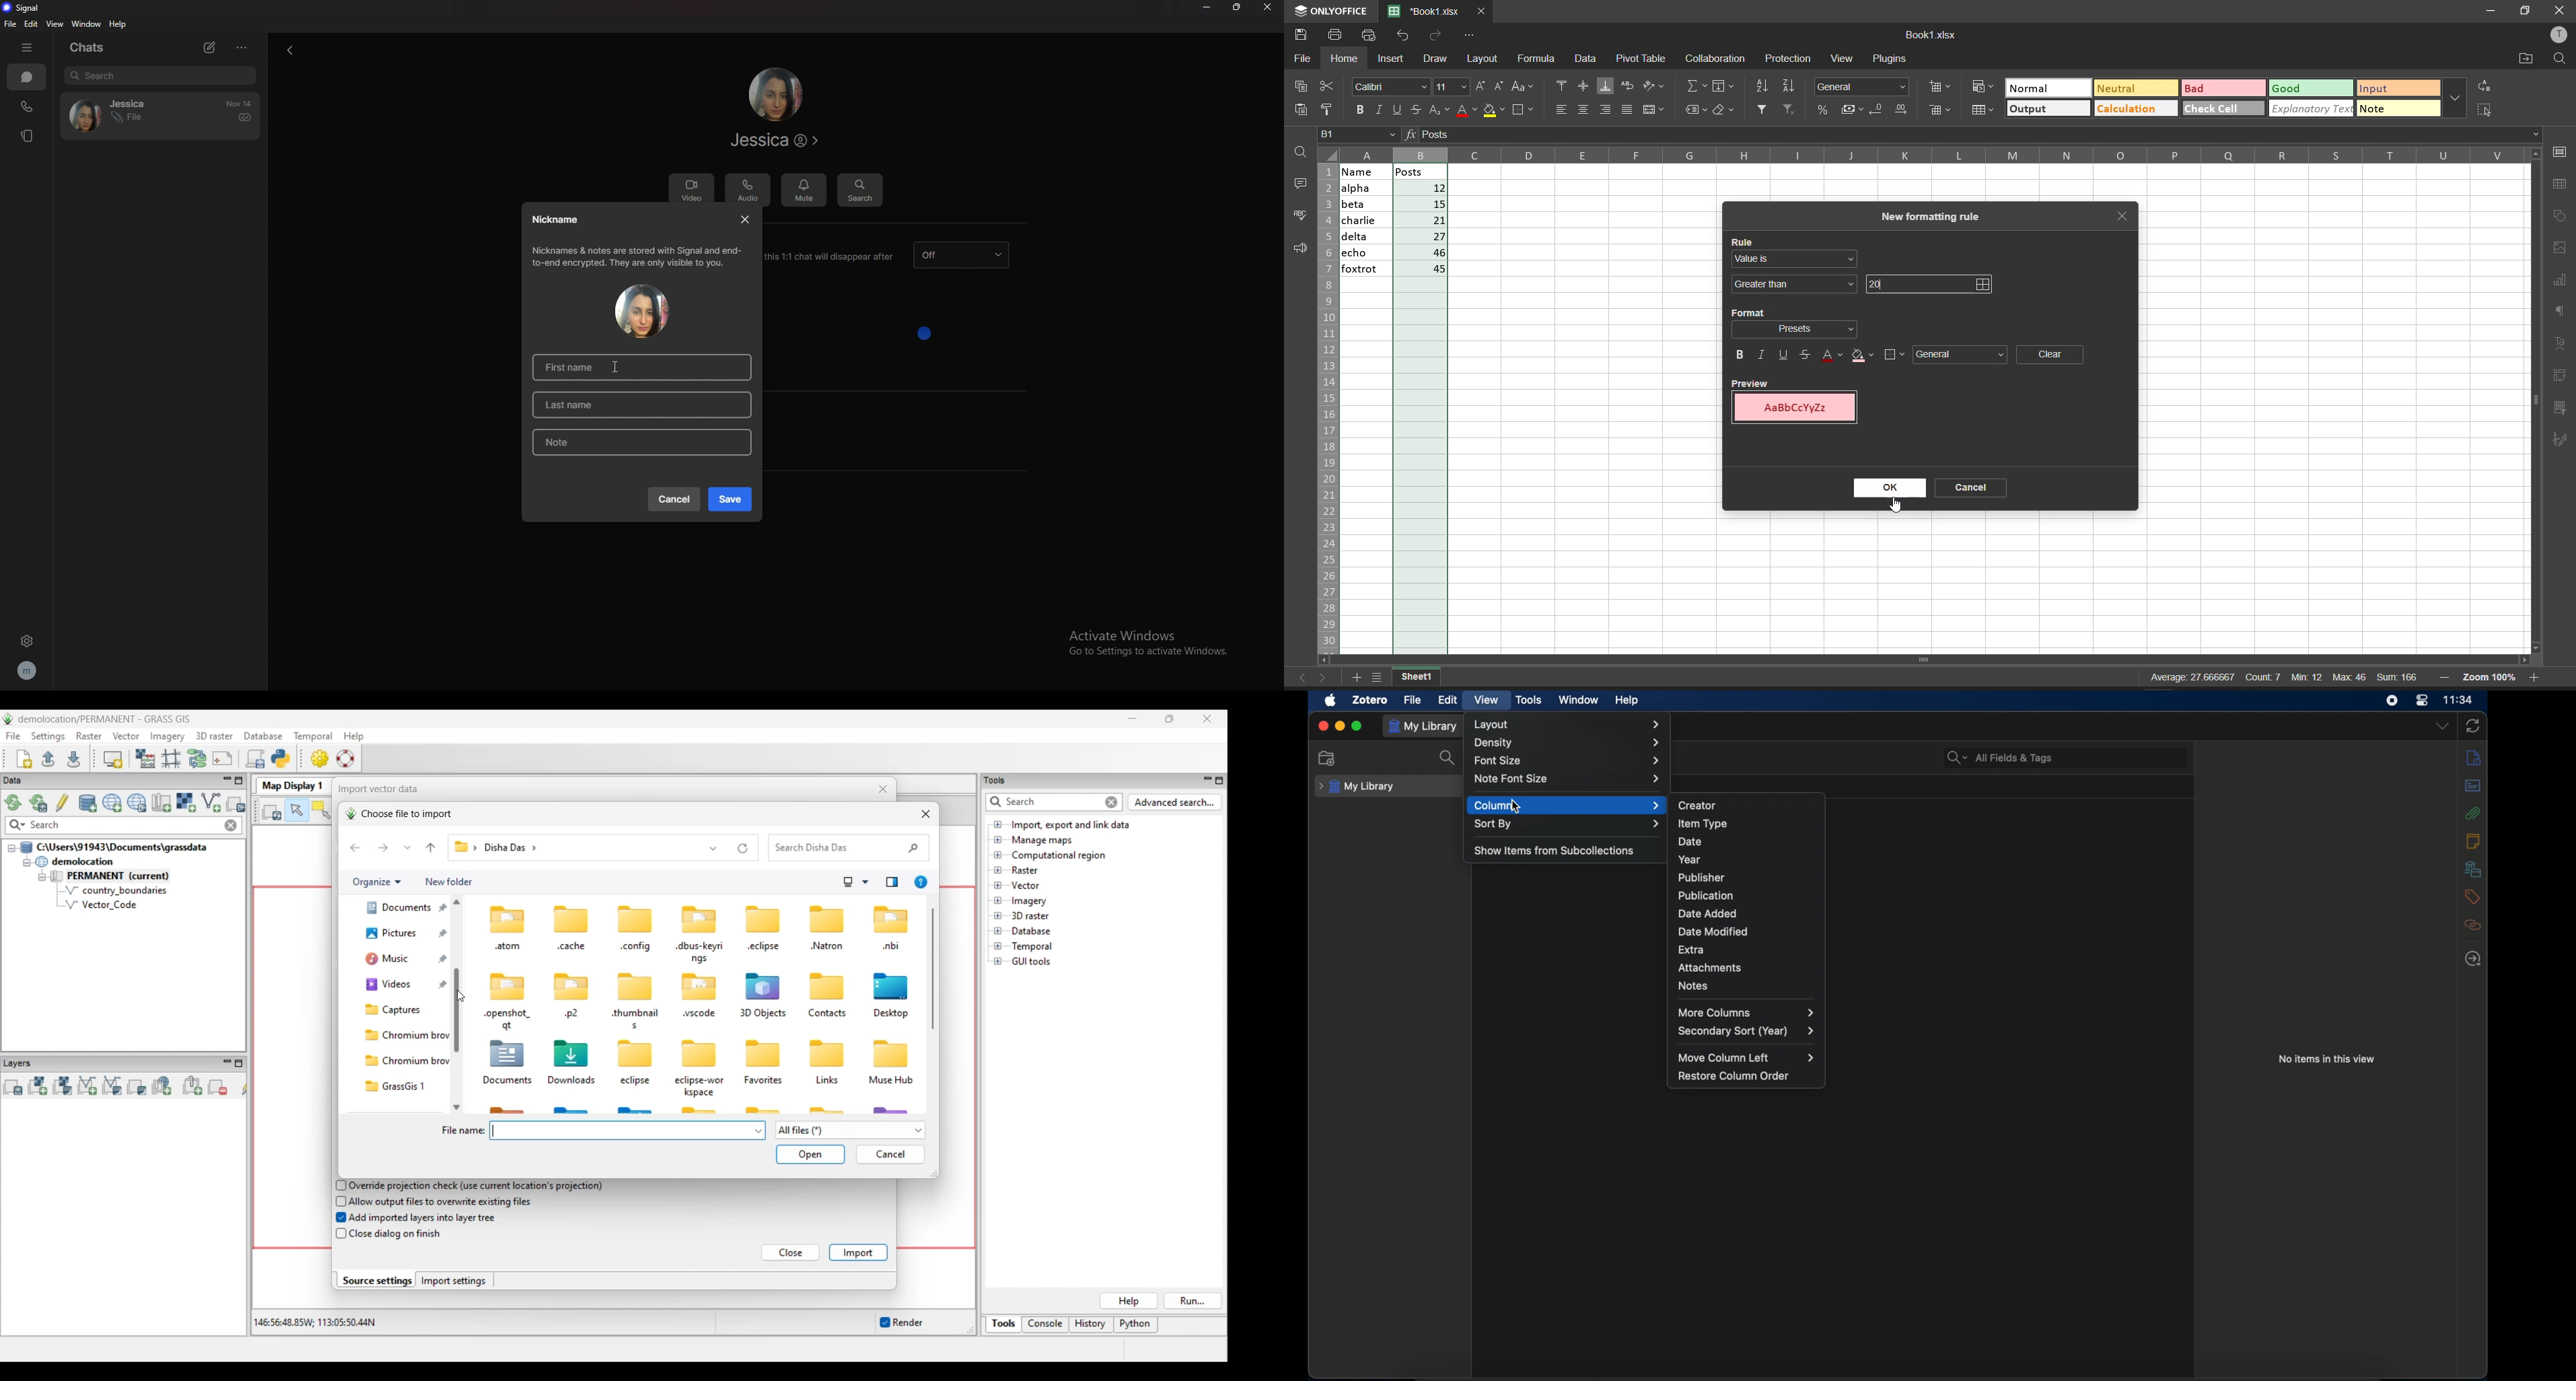 The height and width of the screenshot is (1400, 2576). I want to click on note, so click(639, 442).